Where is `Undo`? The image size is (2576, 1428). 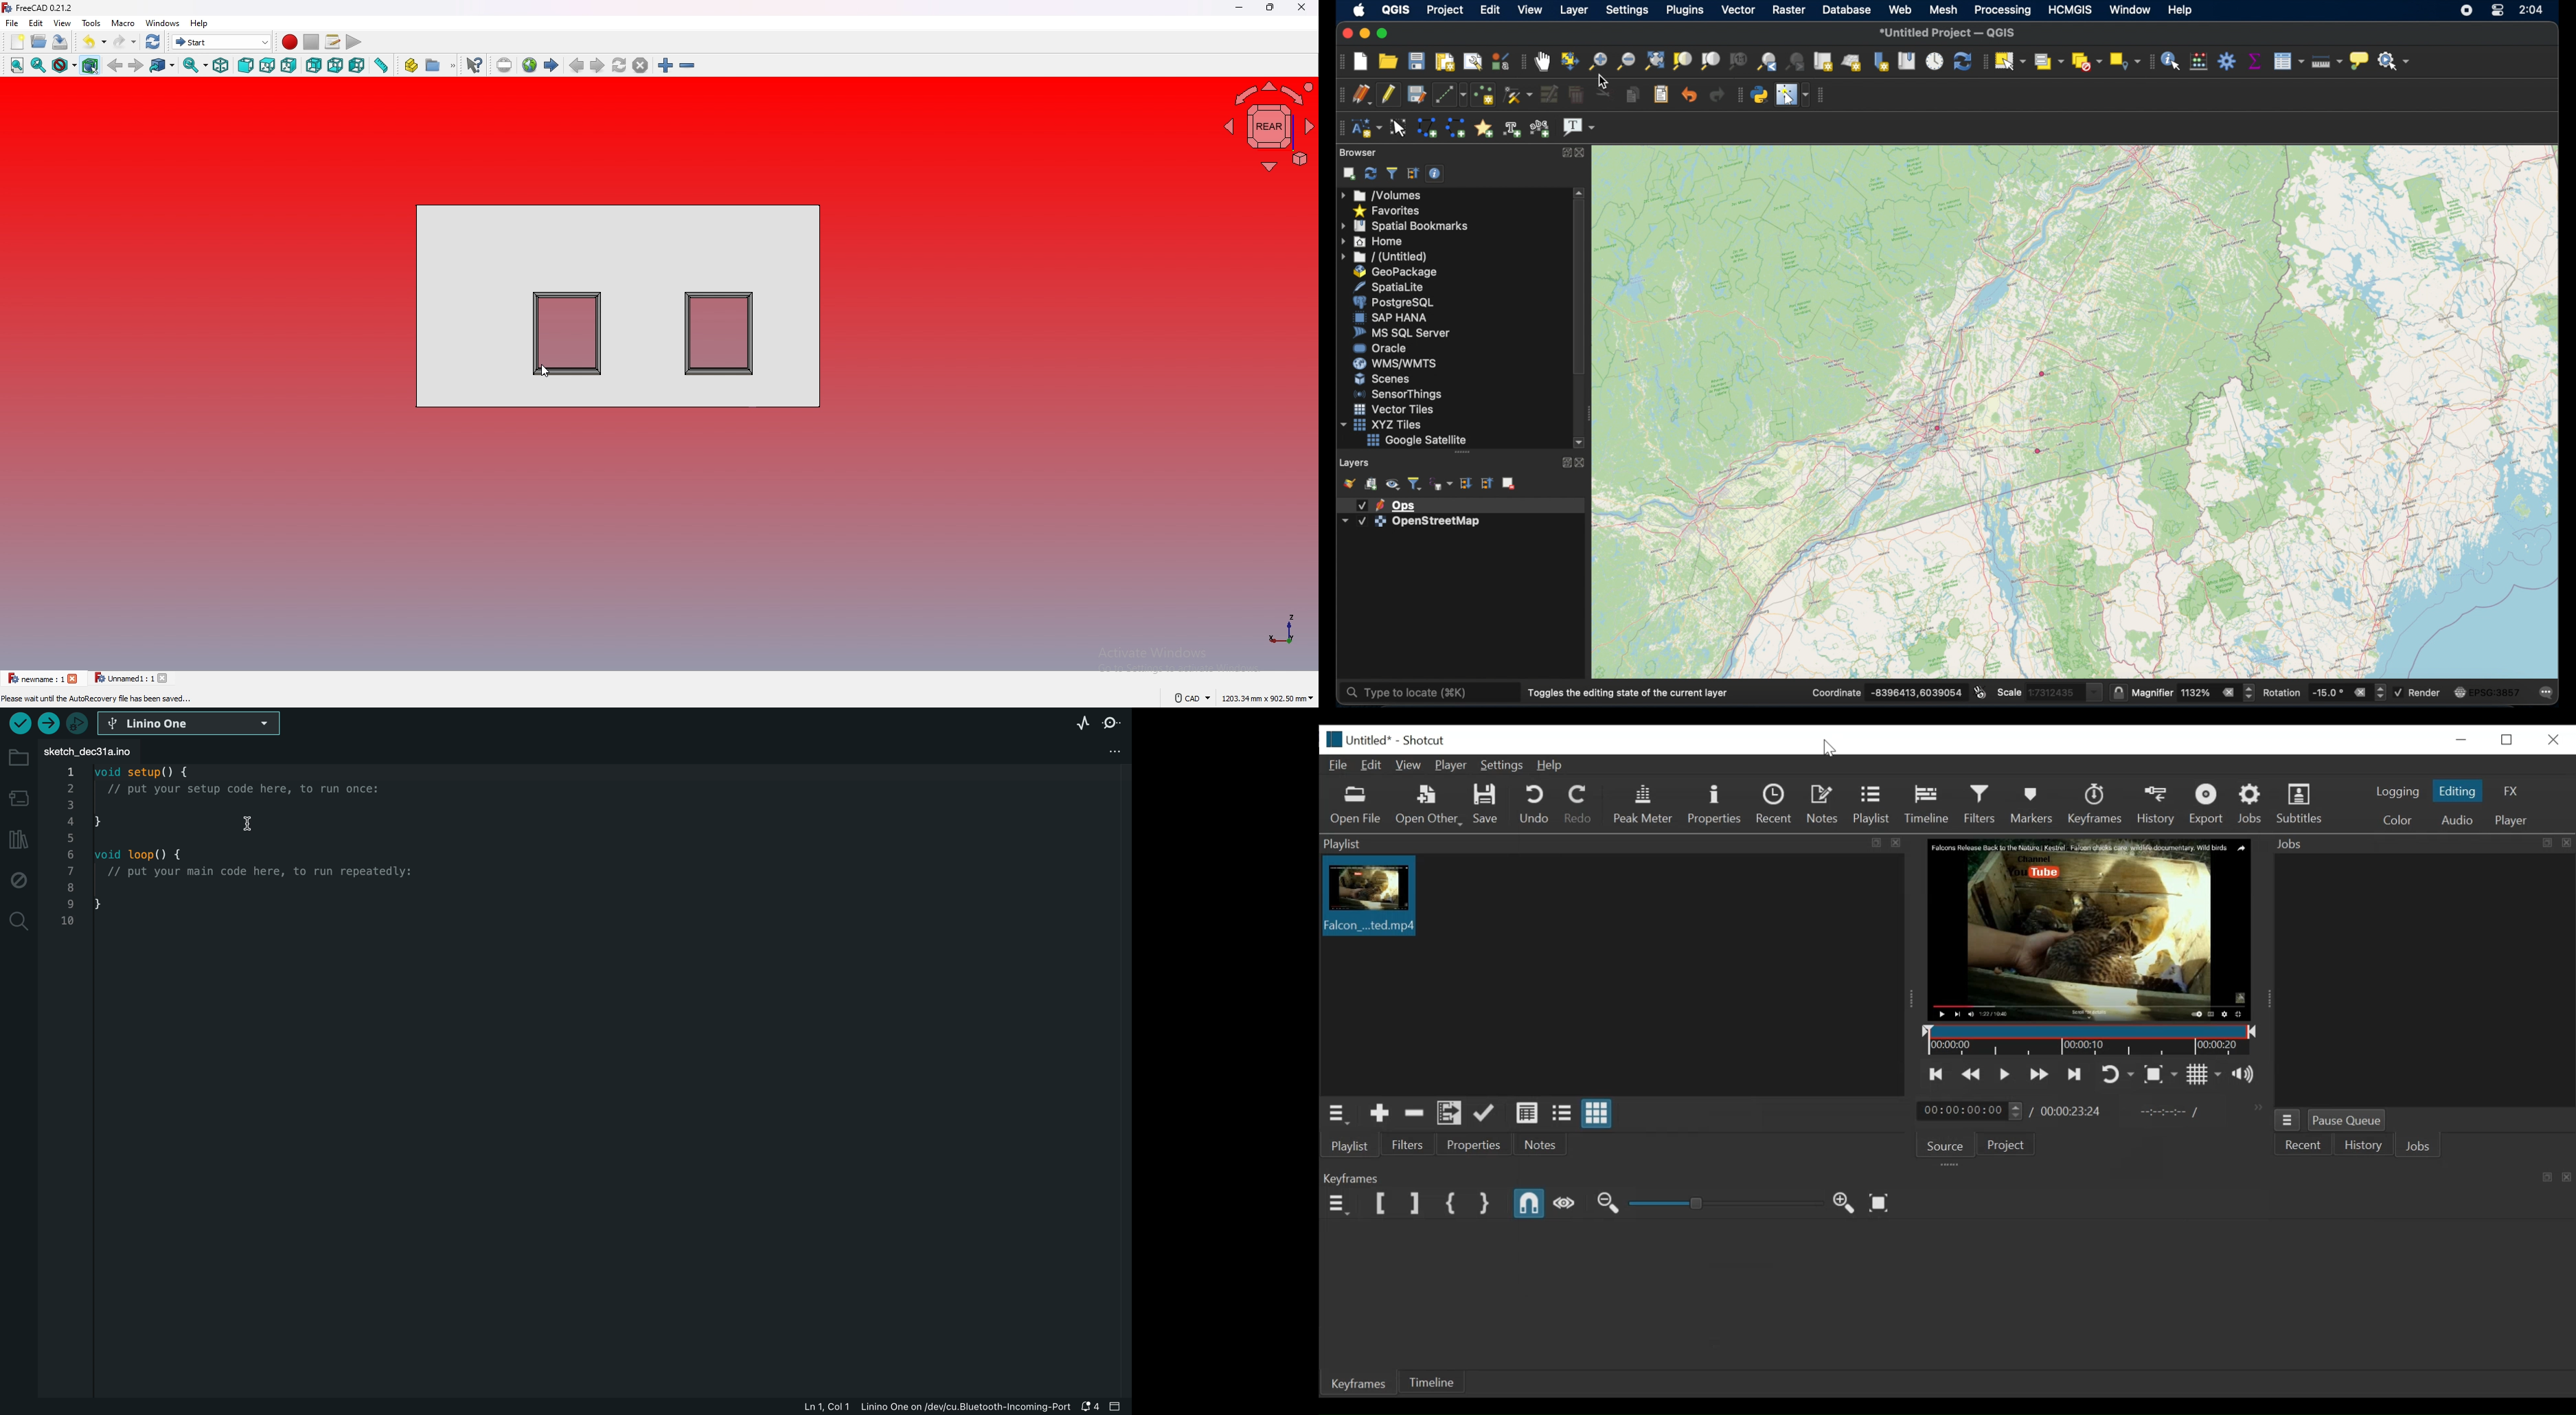
Undo is located at coordinates (1534, 805).